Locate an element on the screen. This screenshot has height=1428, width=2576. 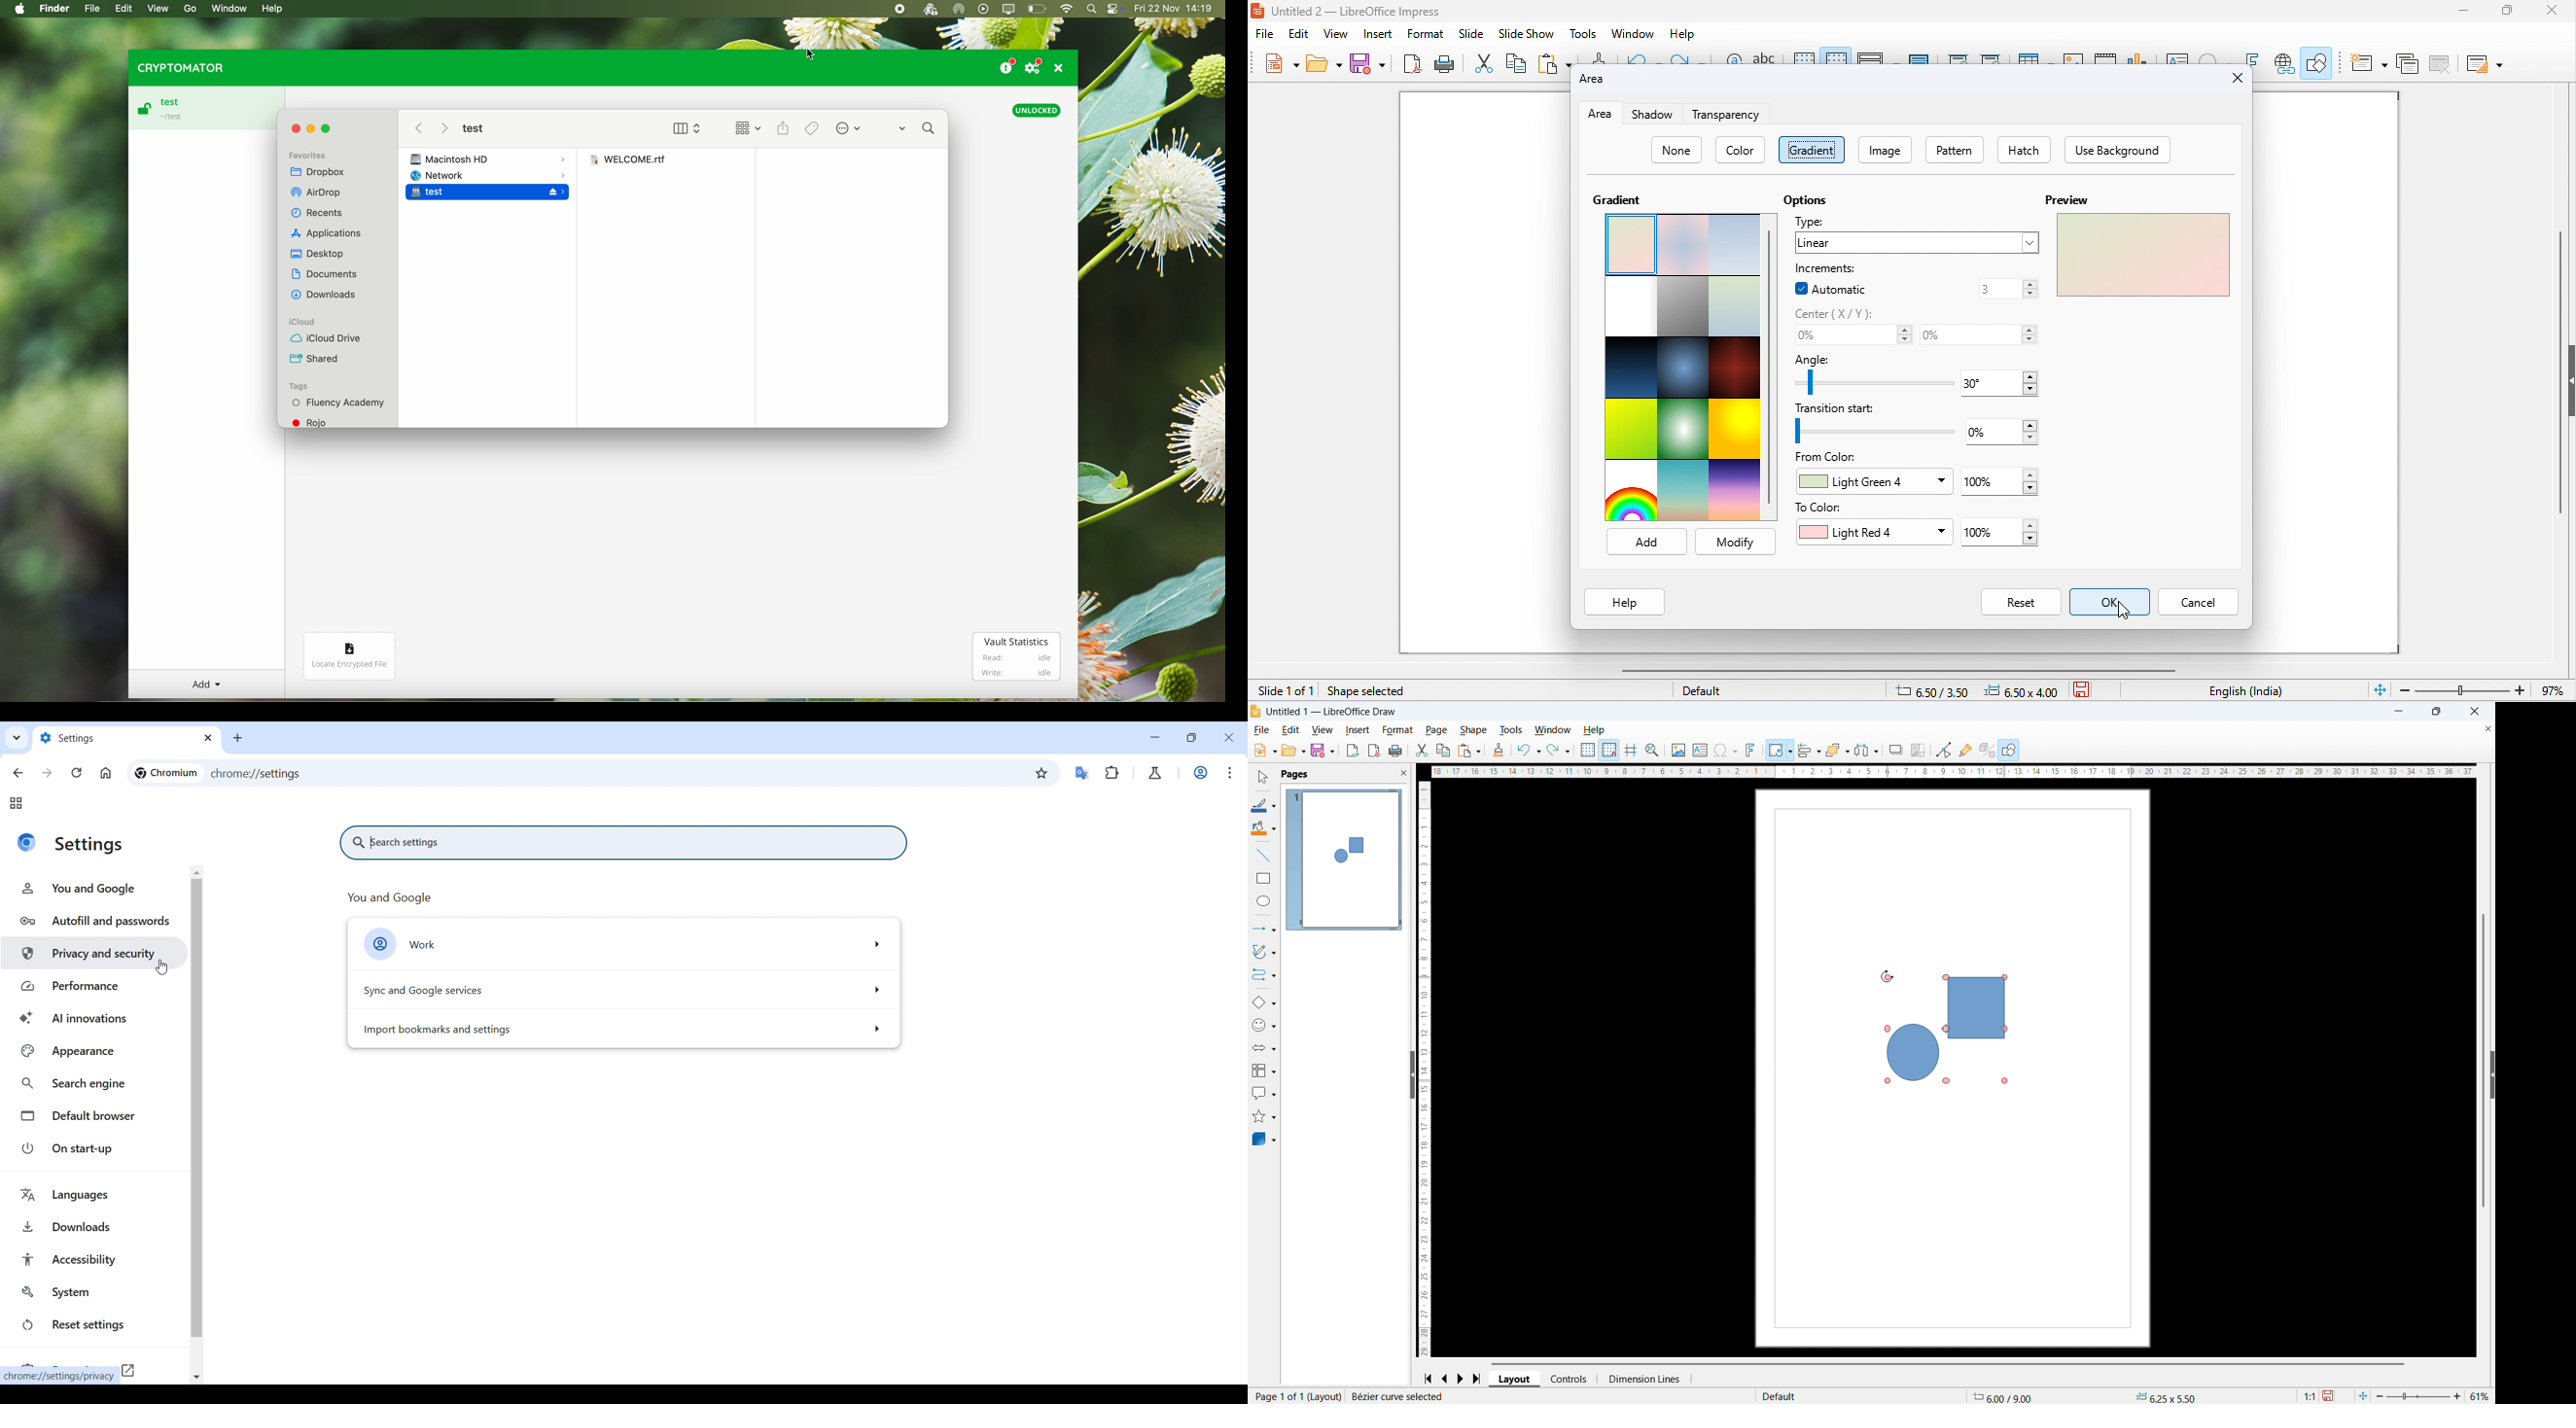
Close PANE  is located at coordinates (1404, 772).